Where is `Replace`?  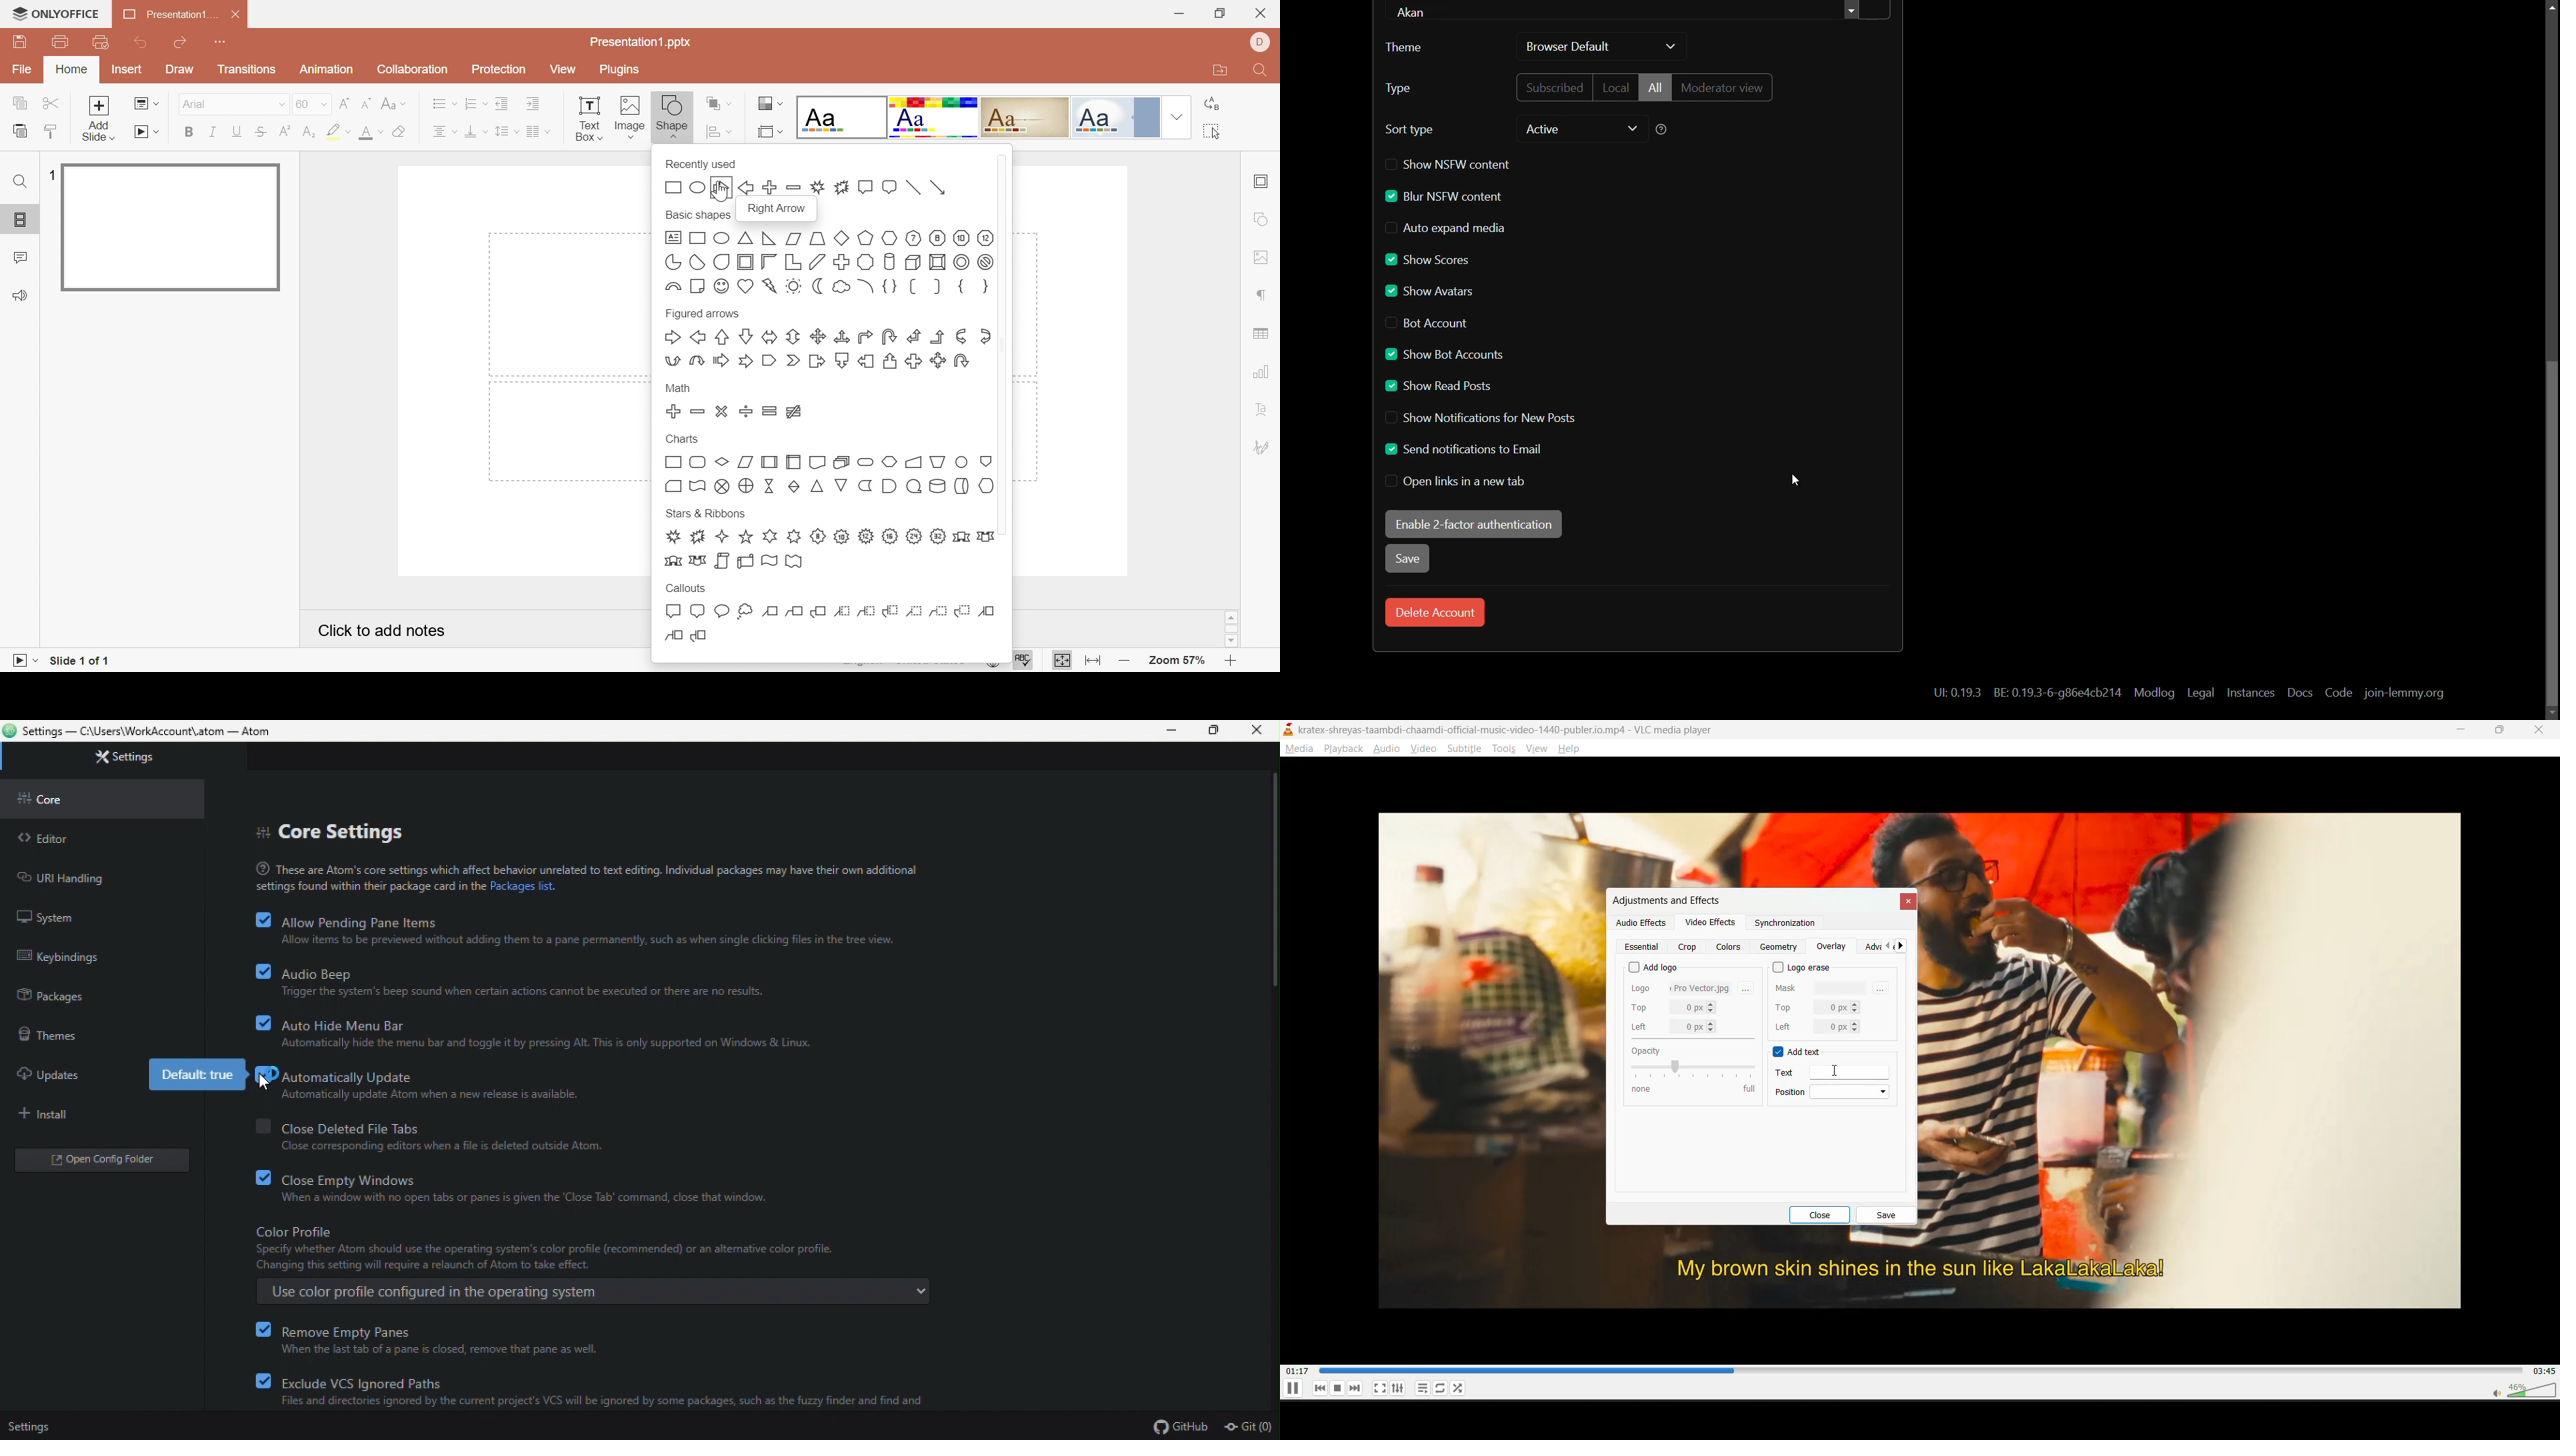
Replace is located at coordinates (1211, 103).